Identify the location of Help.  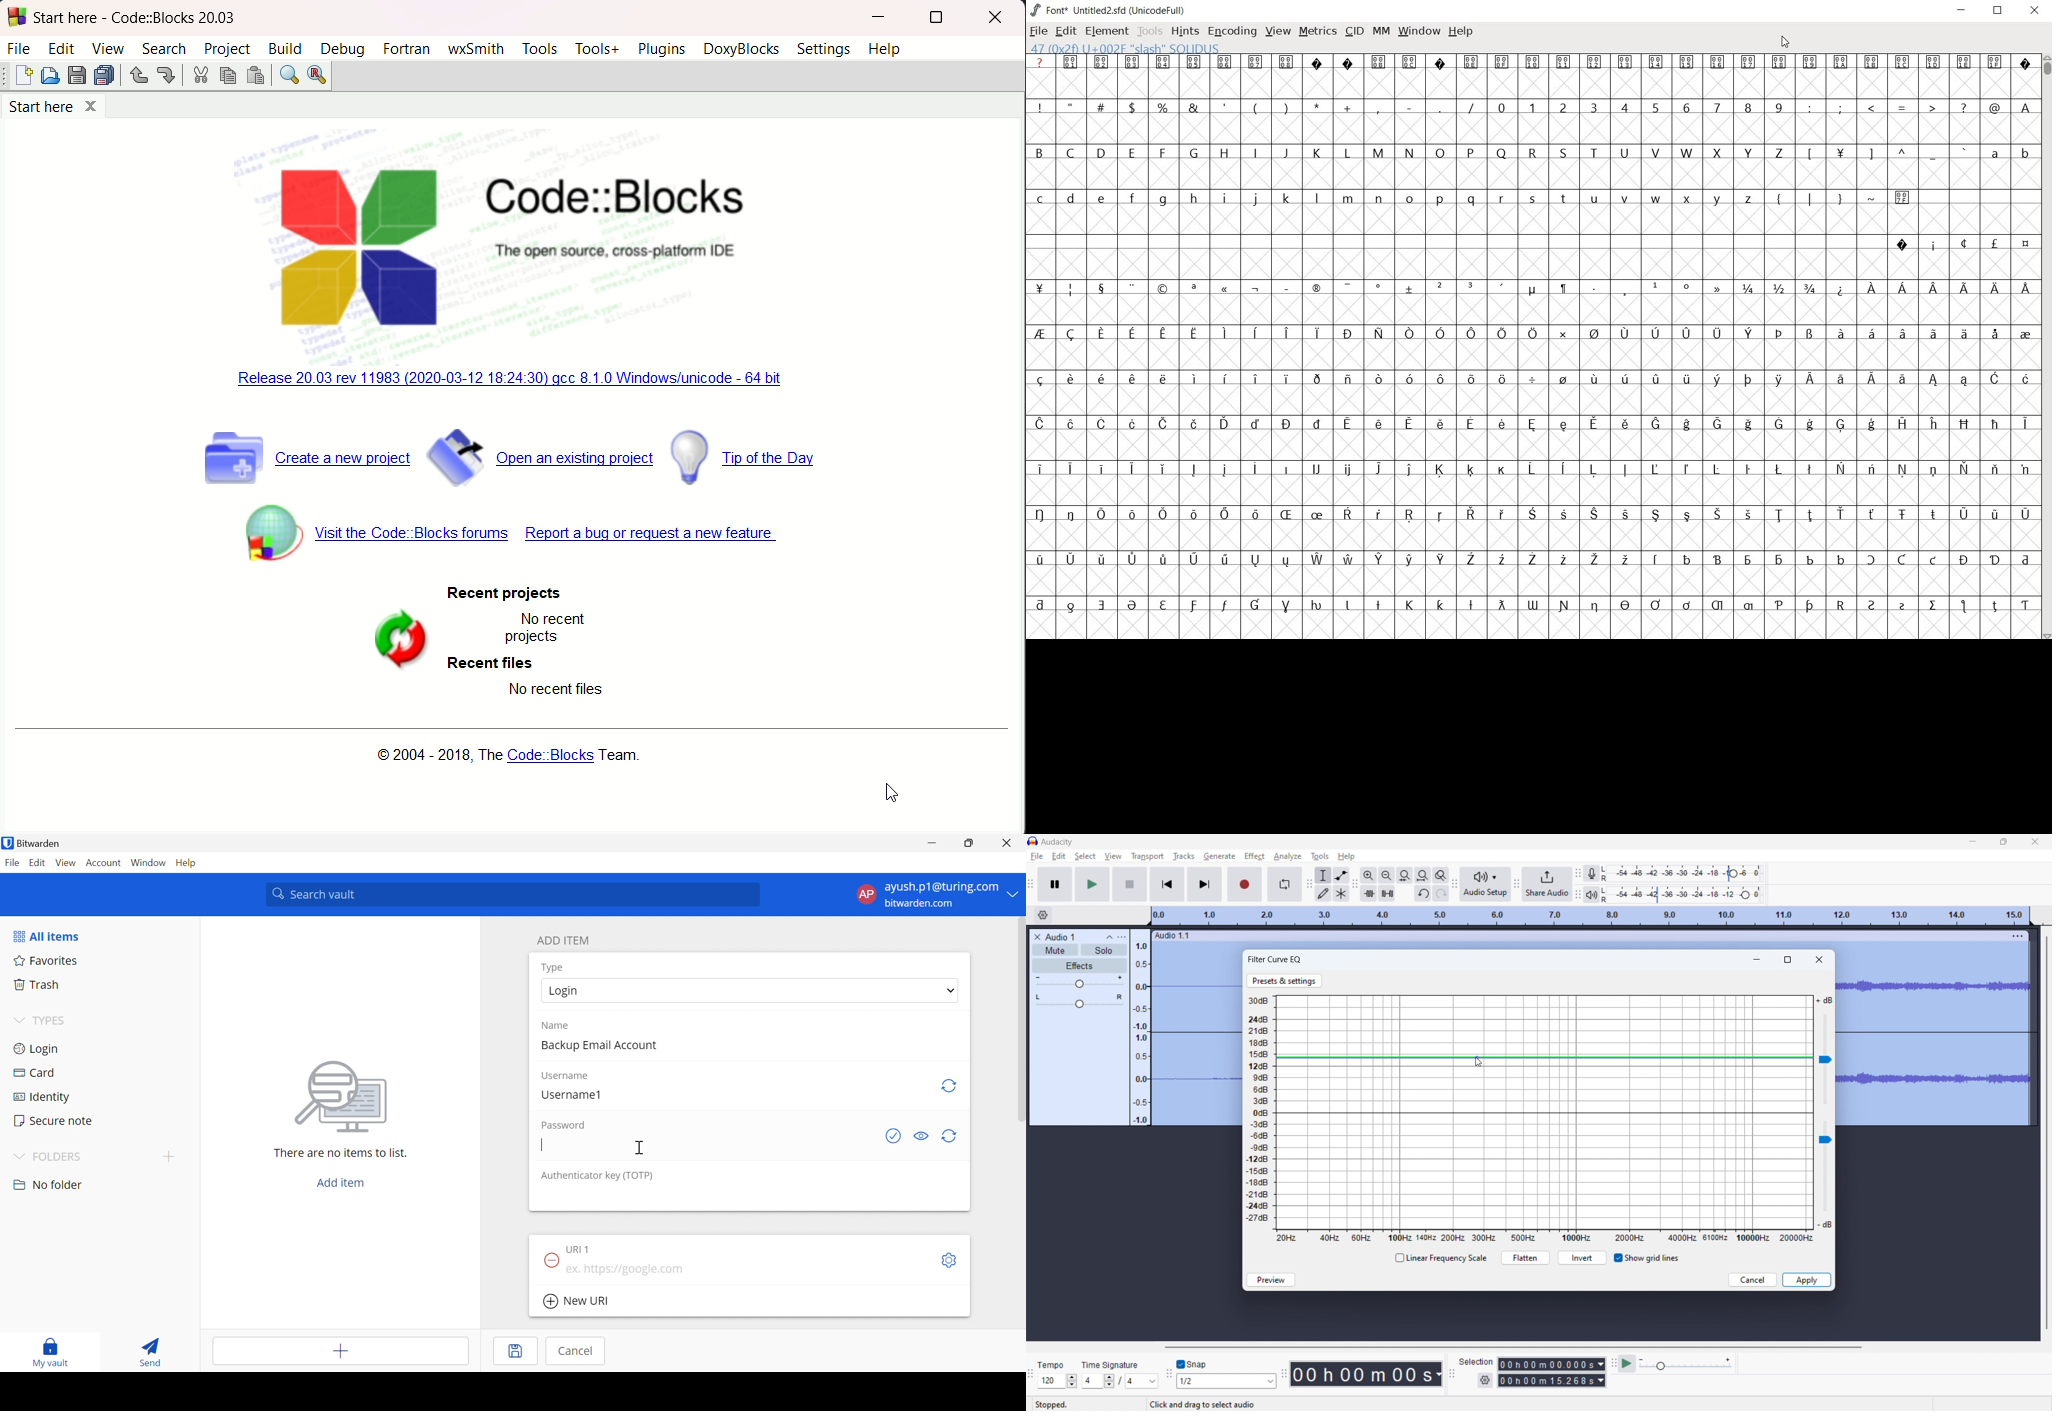
(184, 862).